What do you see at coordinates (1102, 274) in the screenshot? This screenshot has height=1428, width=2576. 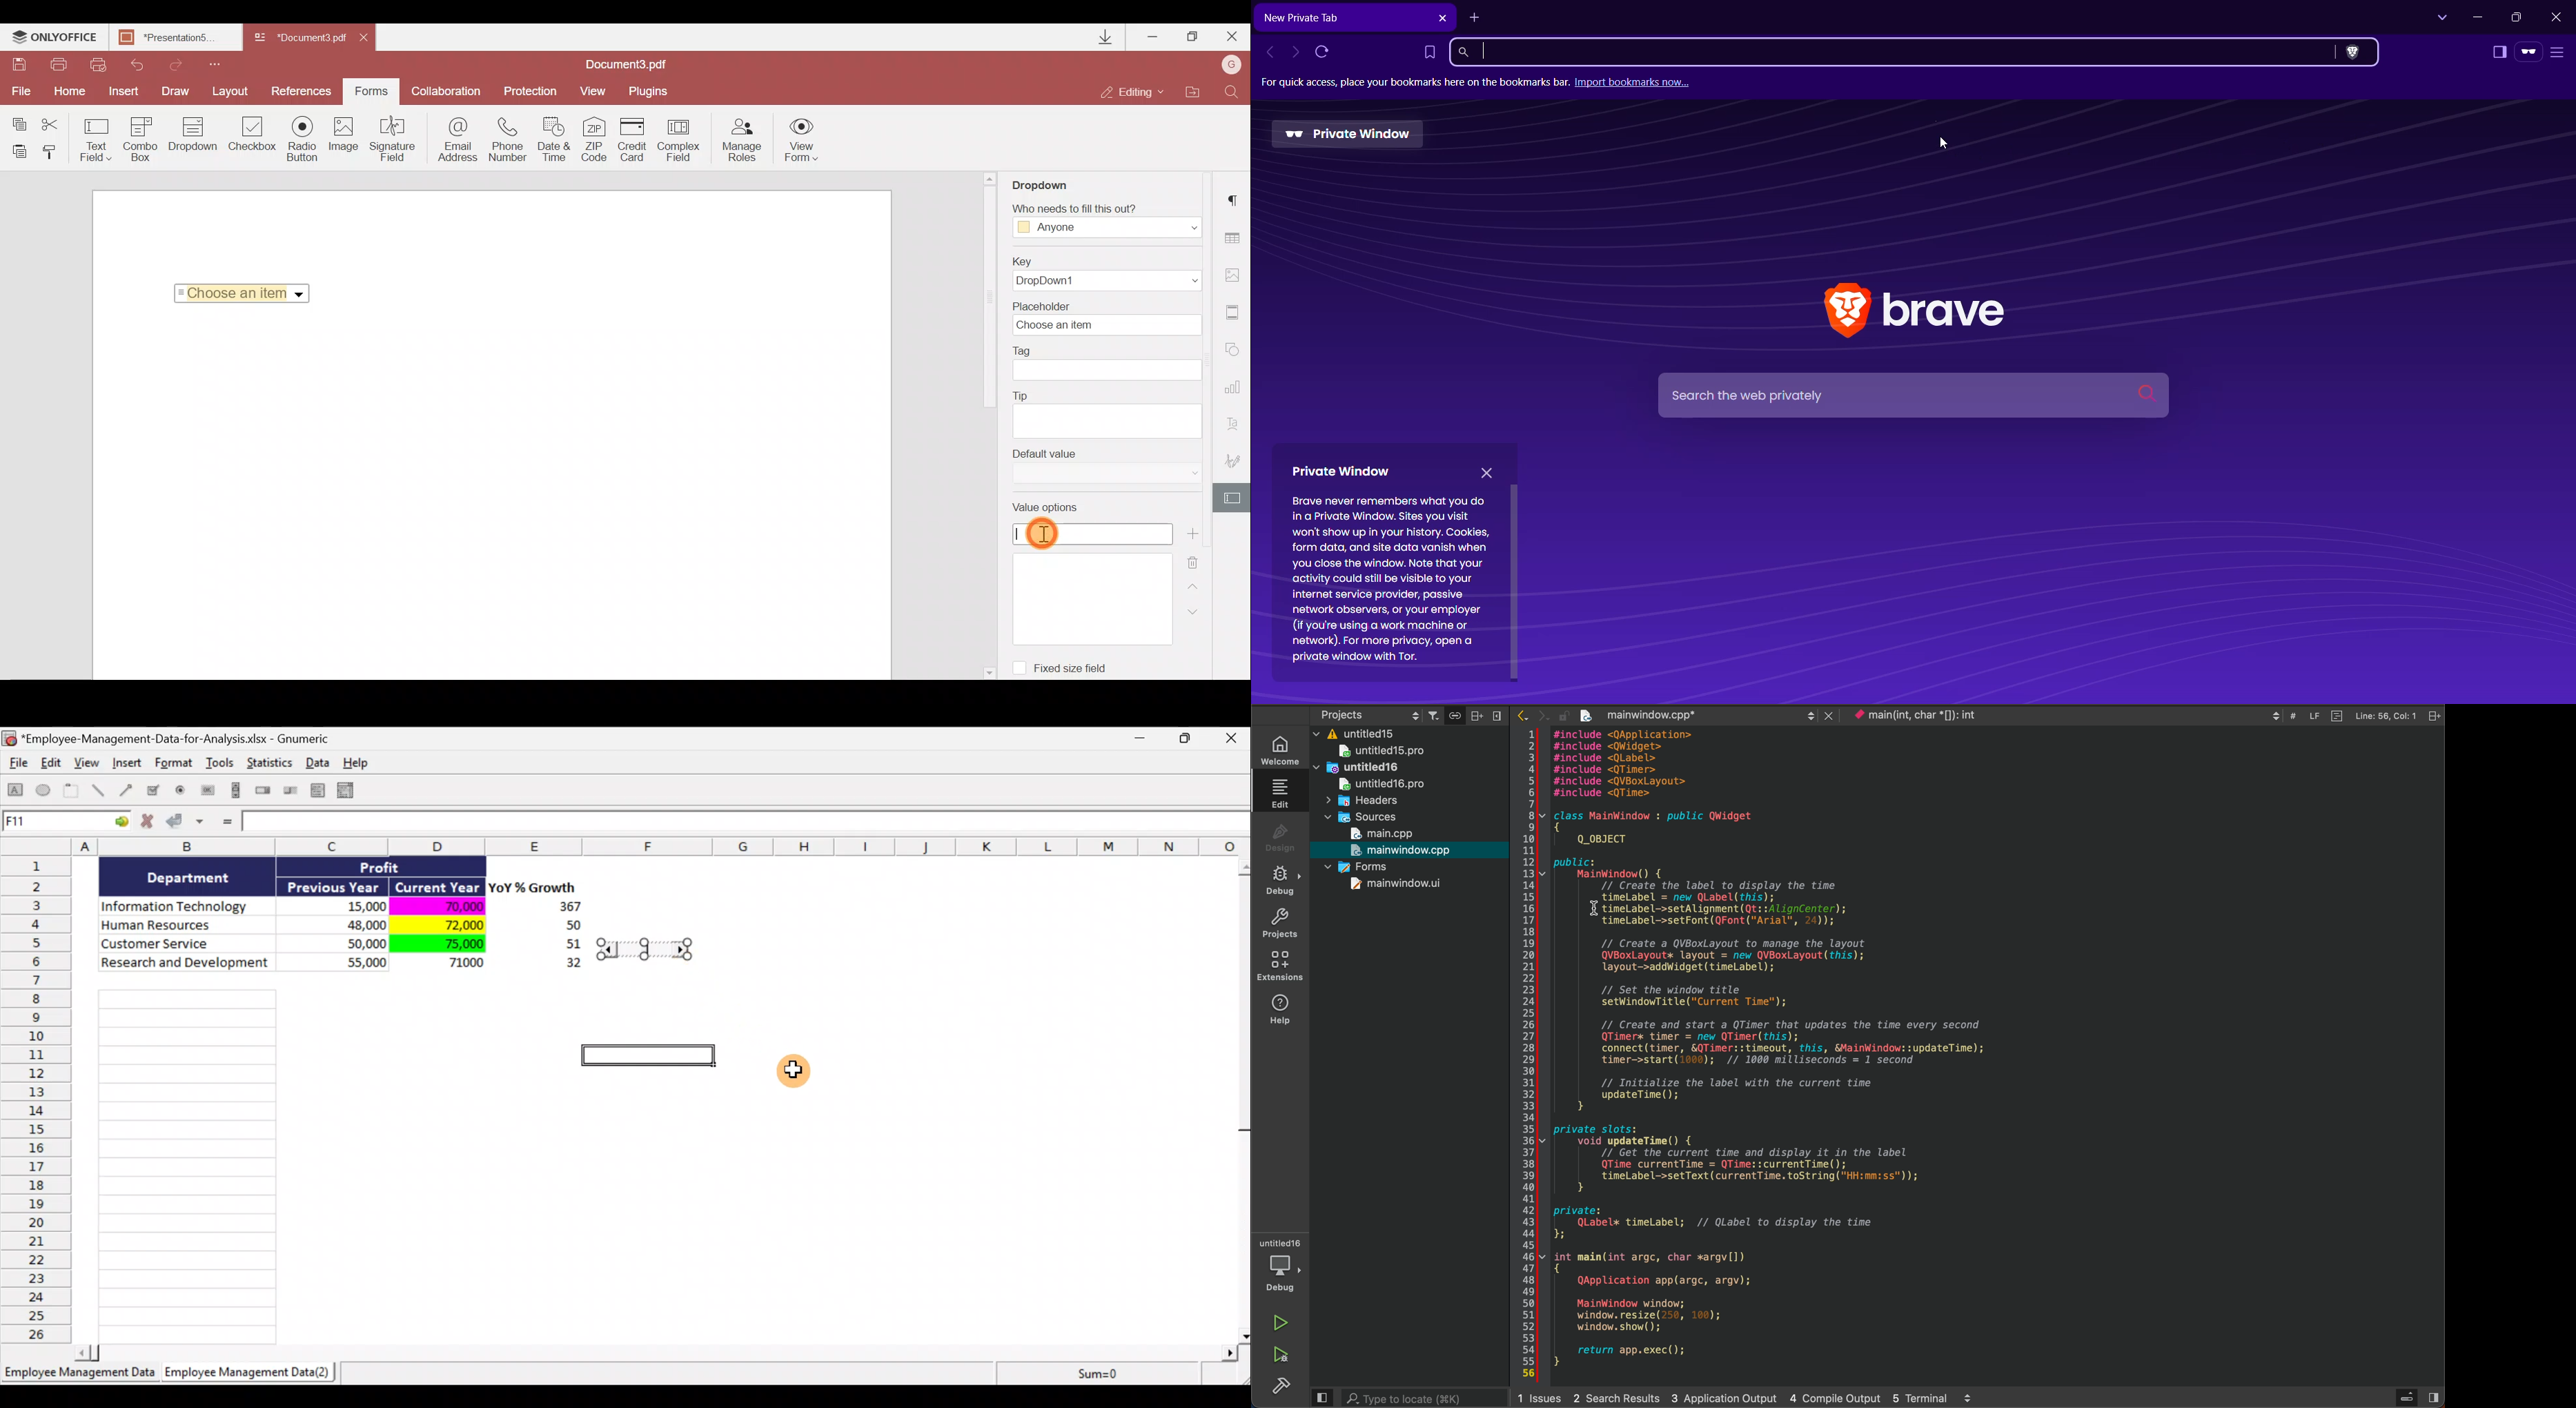 I see `Key` at bounding box center [1102, 274].